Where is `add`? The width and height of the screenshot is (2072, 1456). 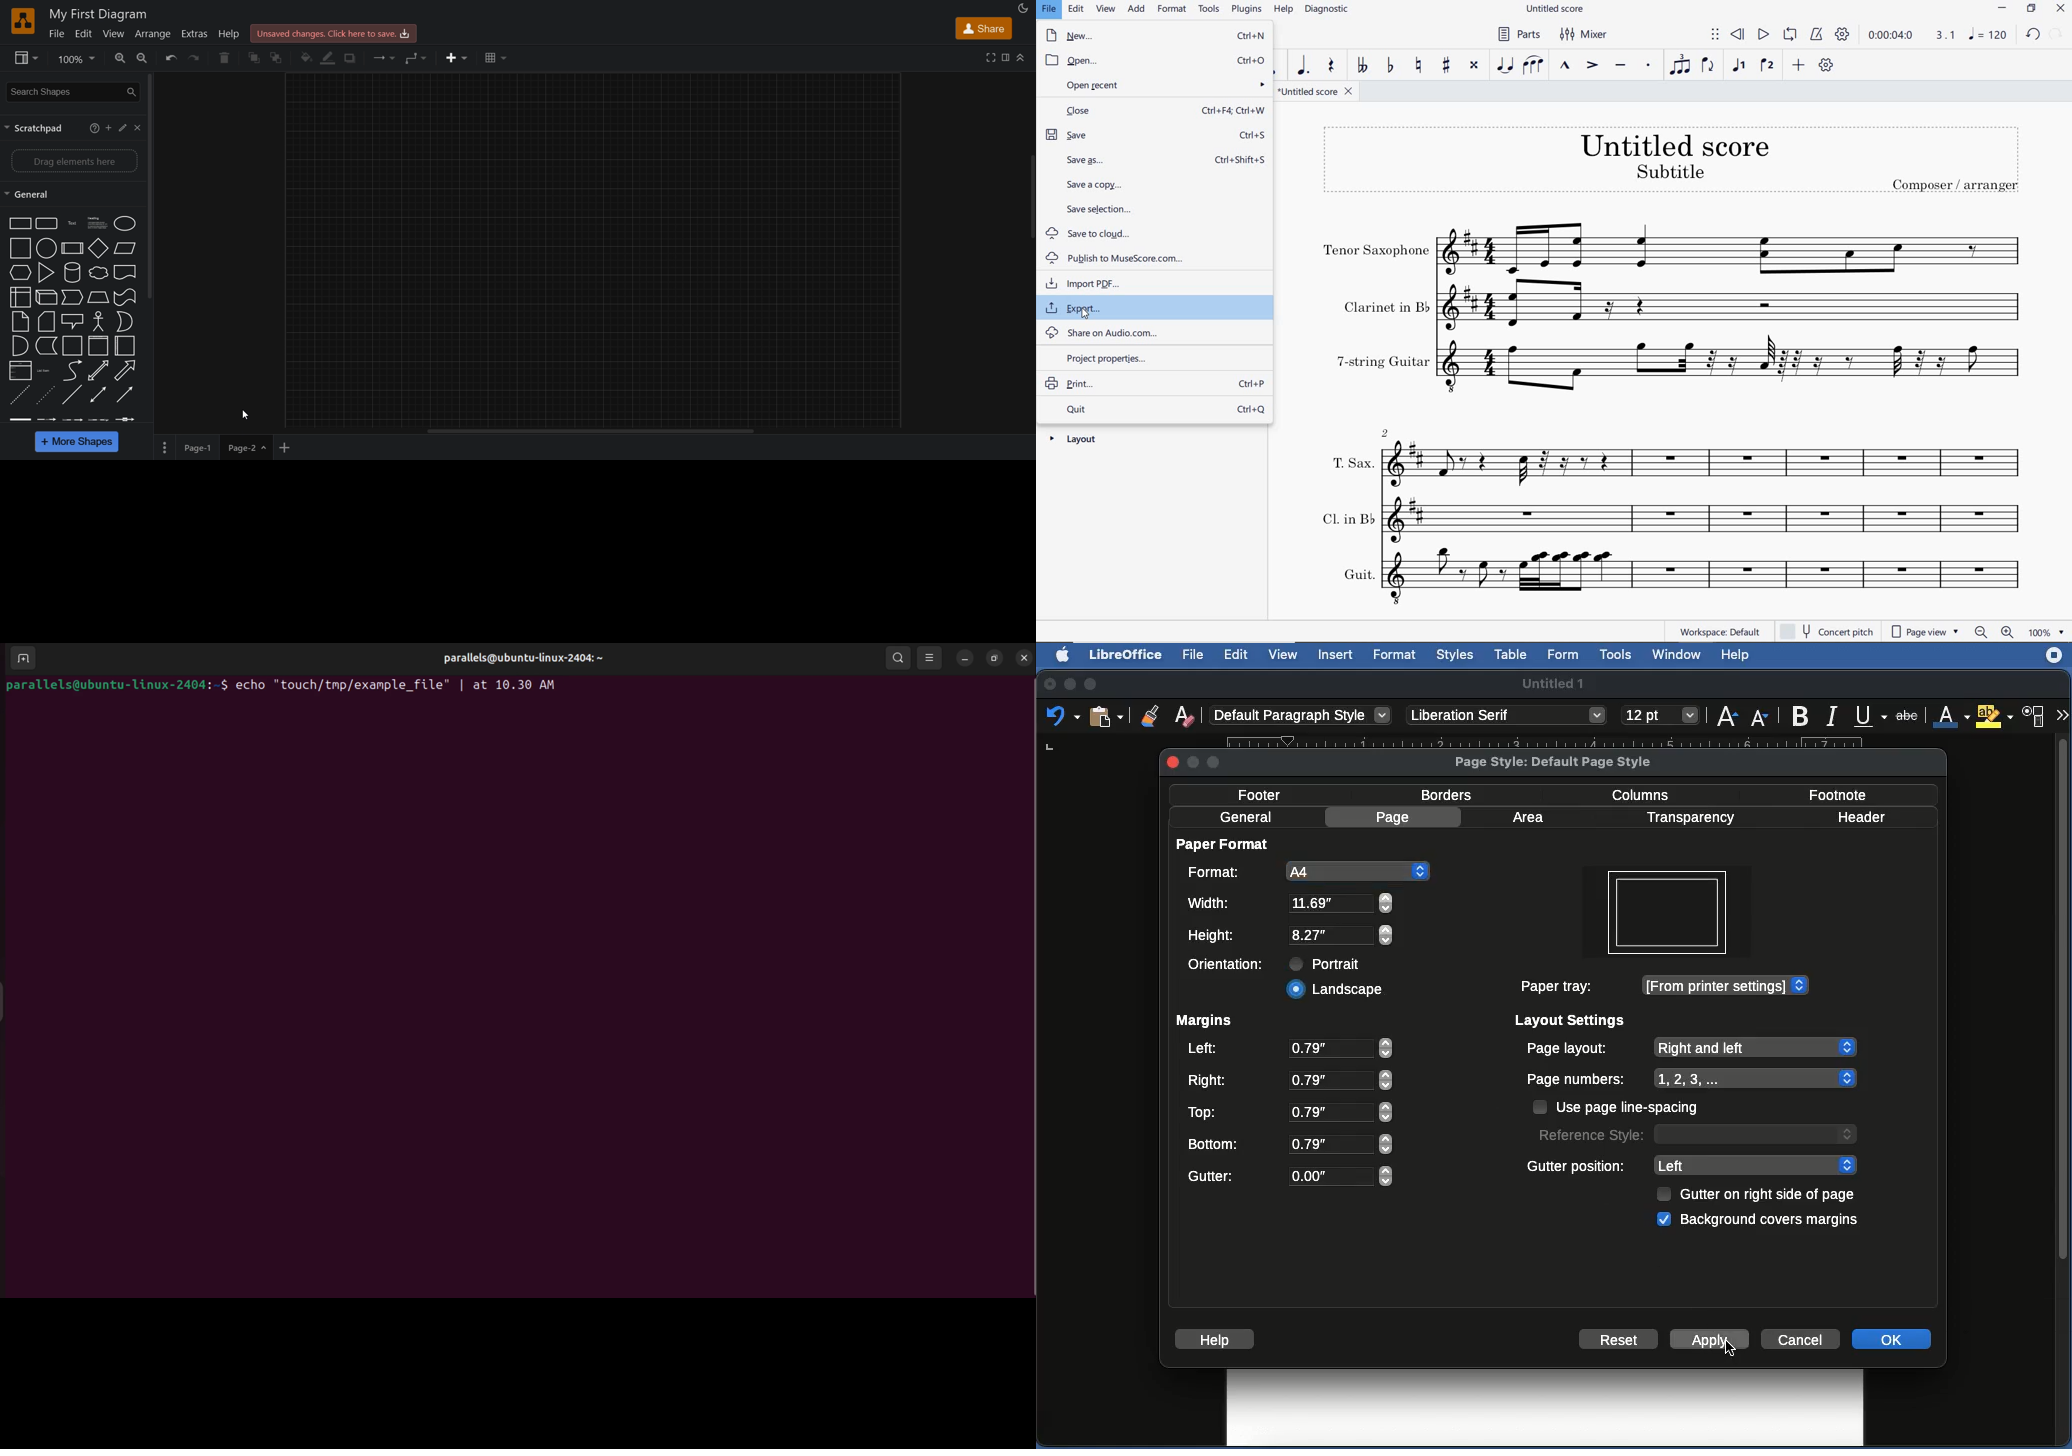 add is located at coordinates (110, 129).